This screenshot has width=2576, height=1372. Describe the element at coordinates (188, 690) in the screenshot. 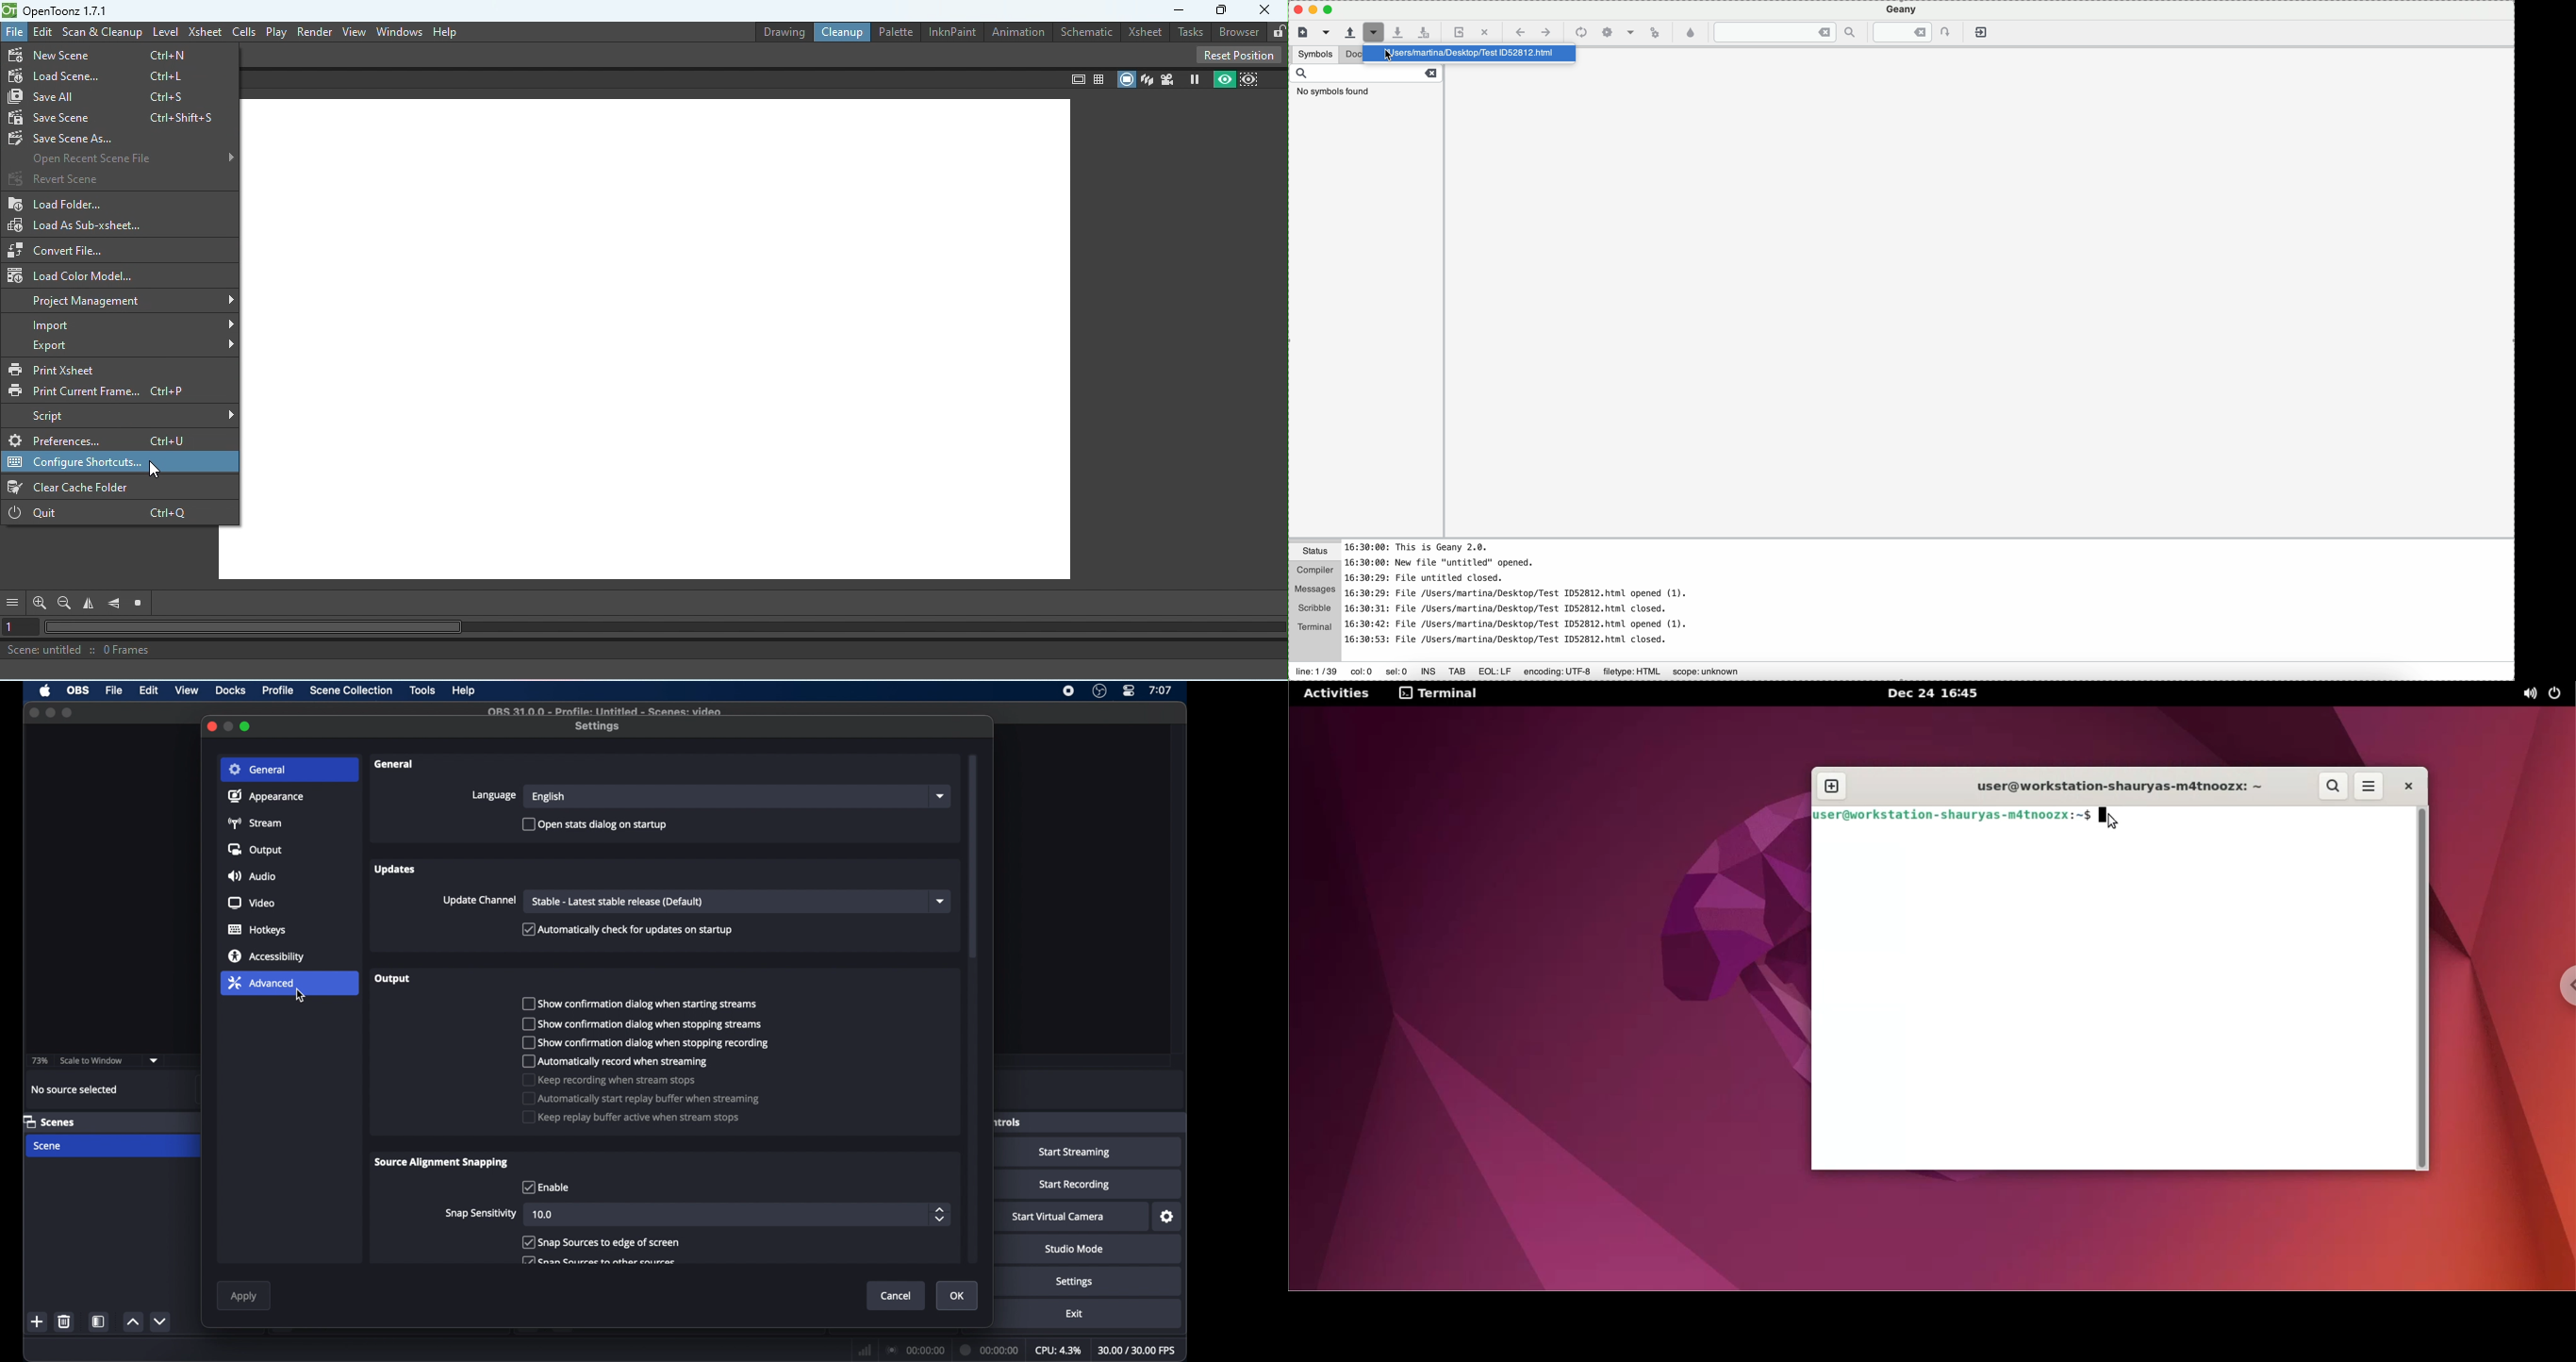

I see `view` at that location.